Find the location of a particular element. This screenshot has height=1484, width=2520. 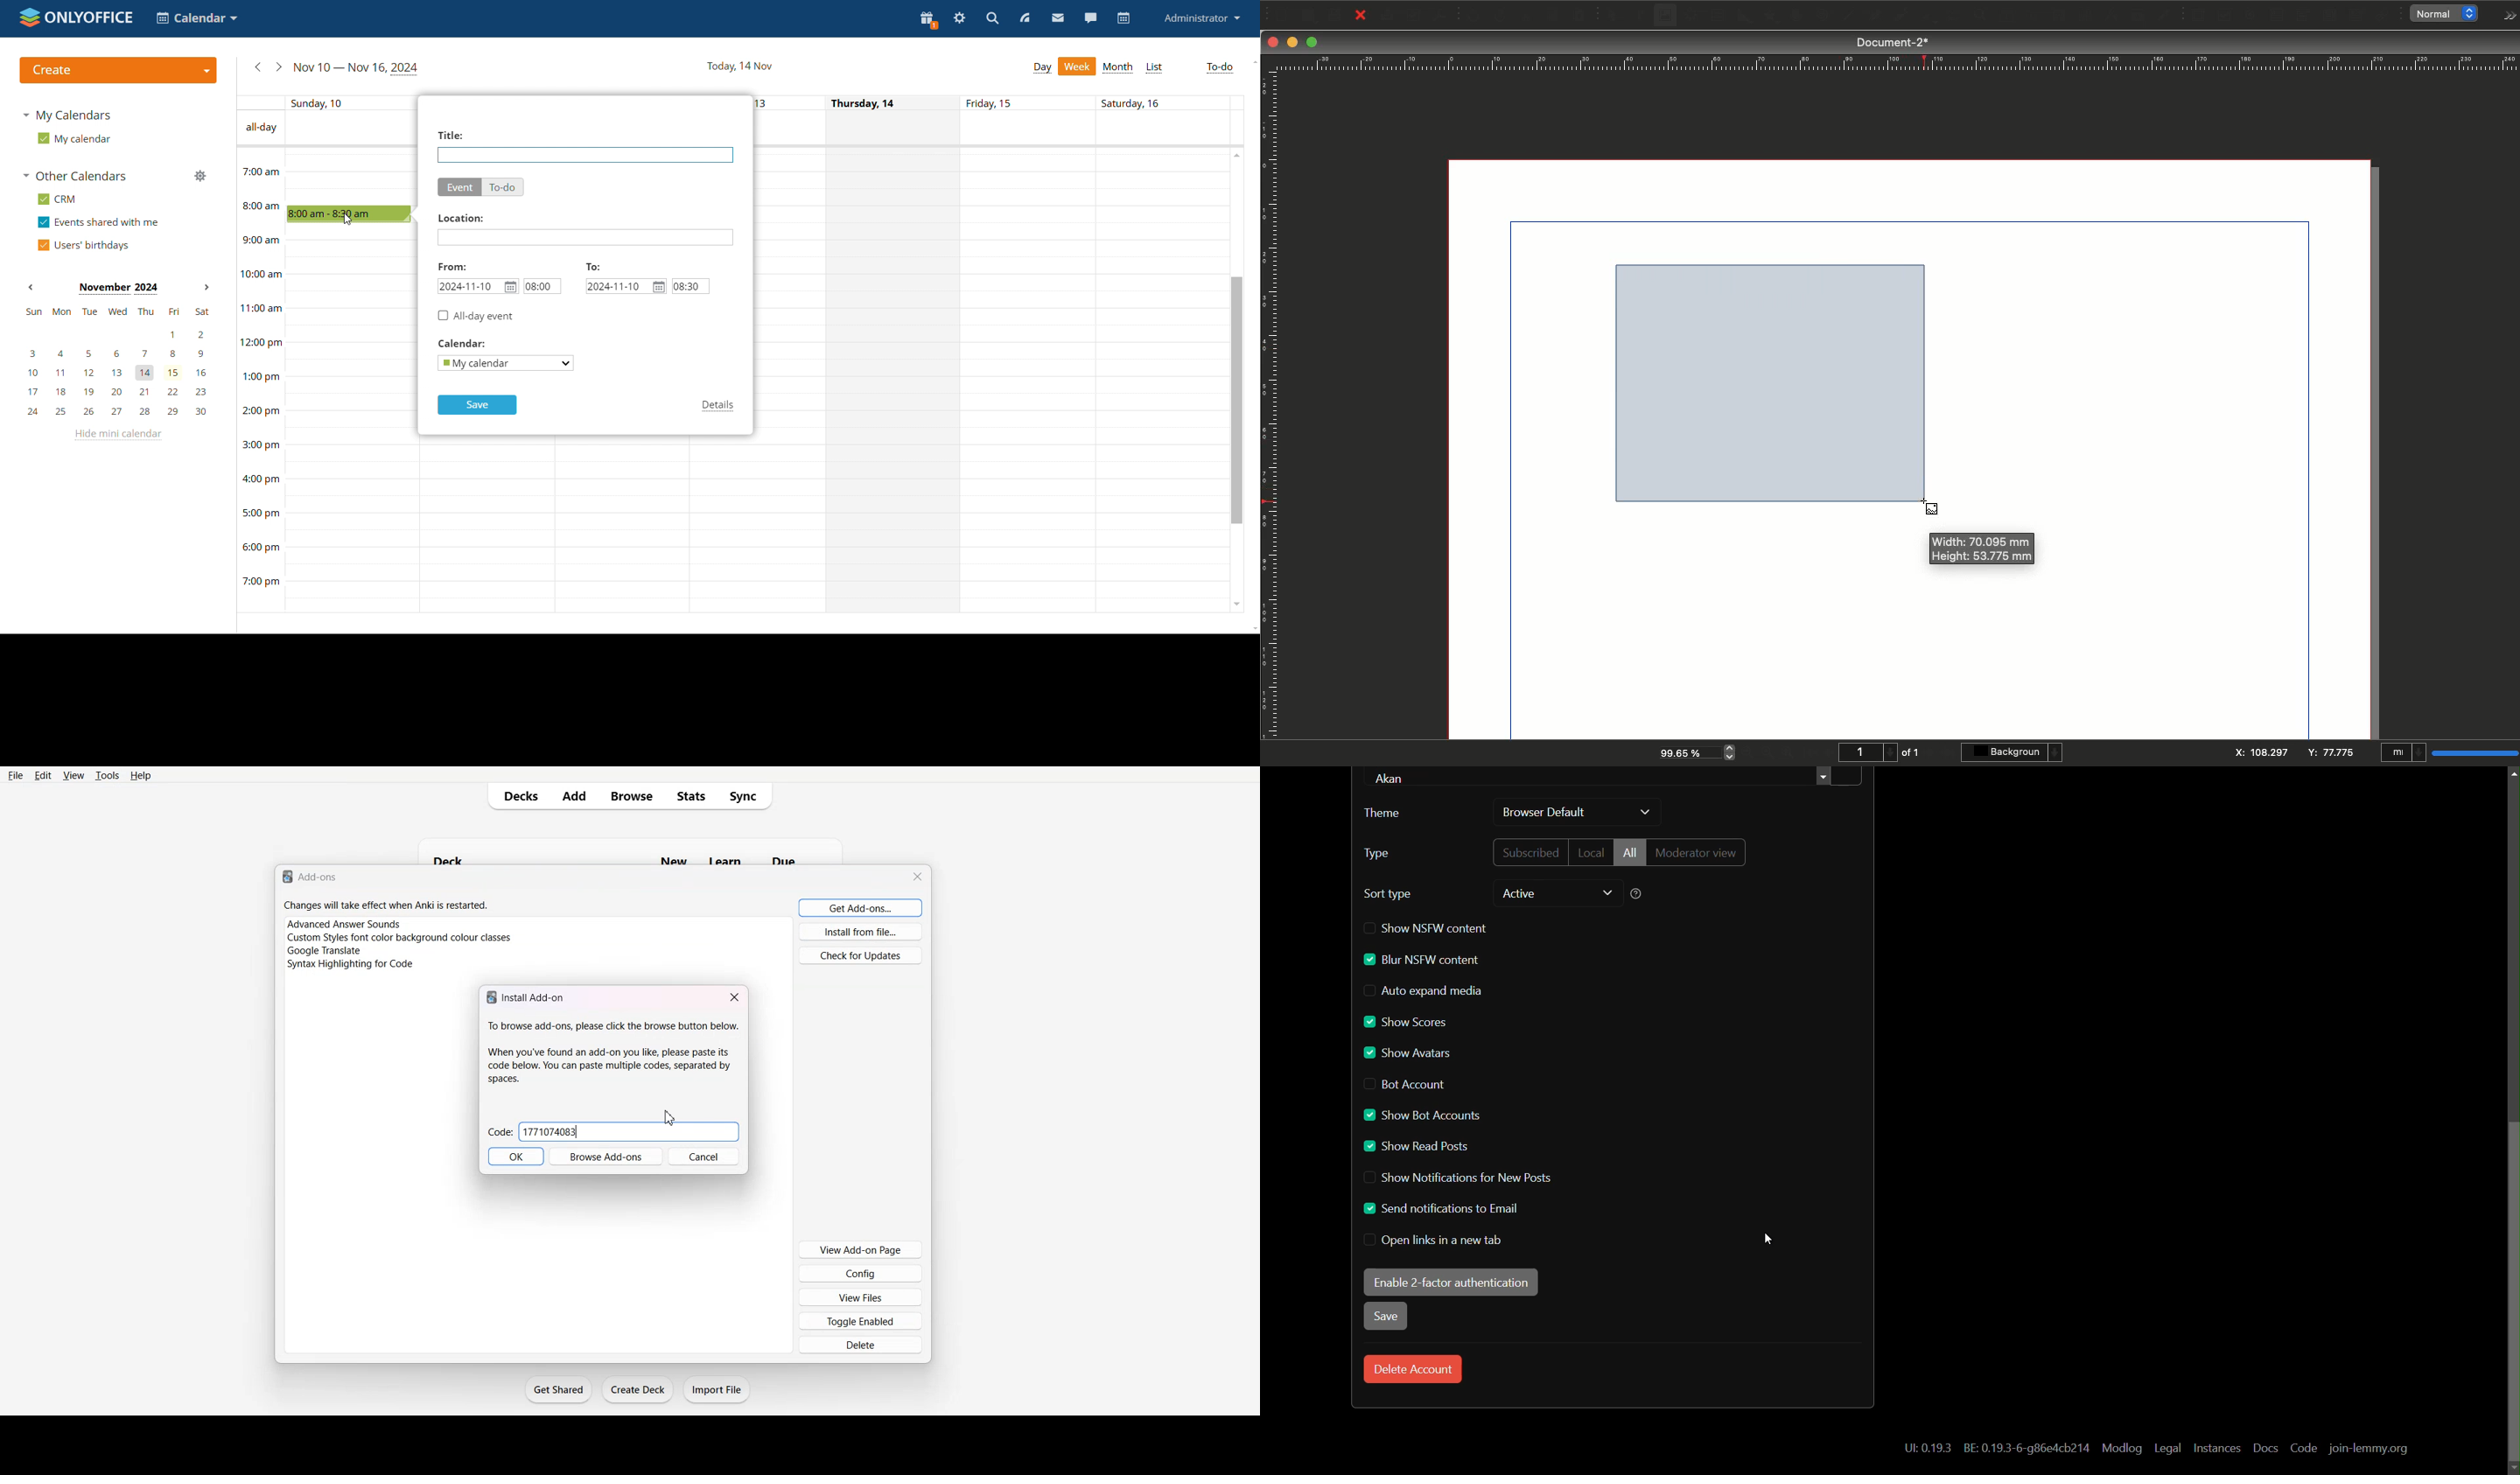

explore is located at coordinates (1826, 778).